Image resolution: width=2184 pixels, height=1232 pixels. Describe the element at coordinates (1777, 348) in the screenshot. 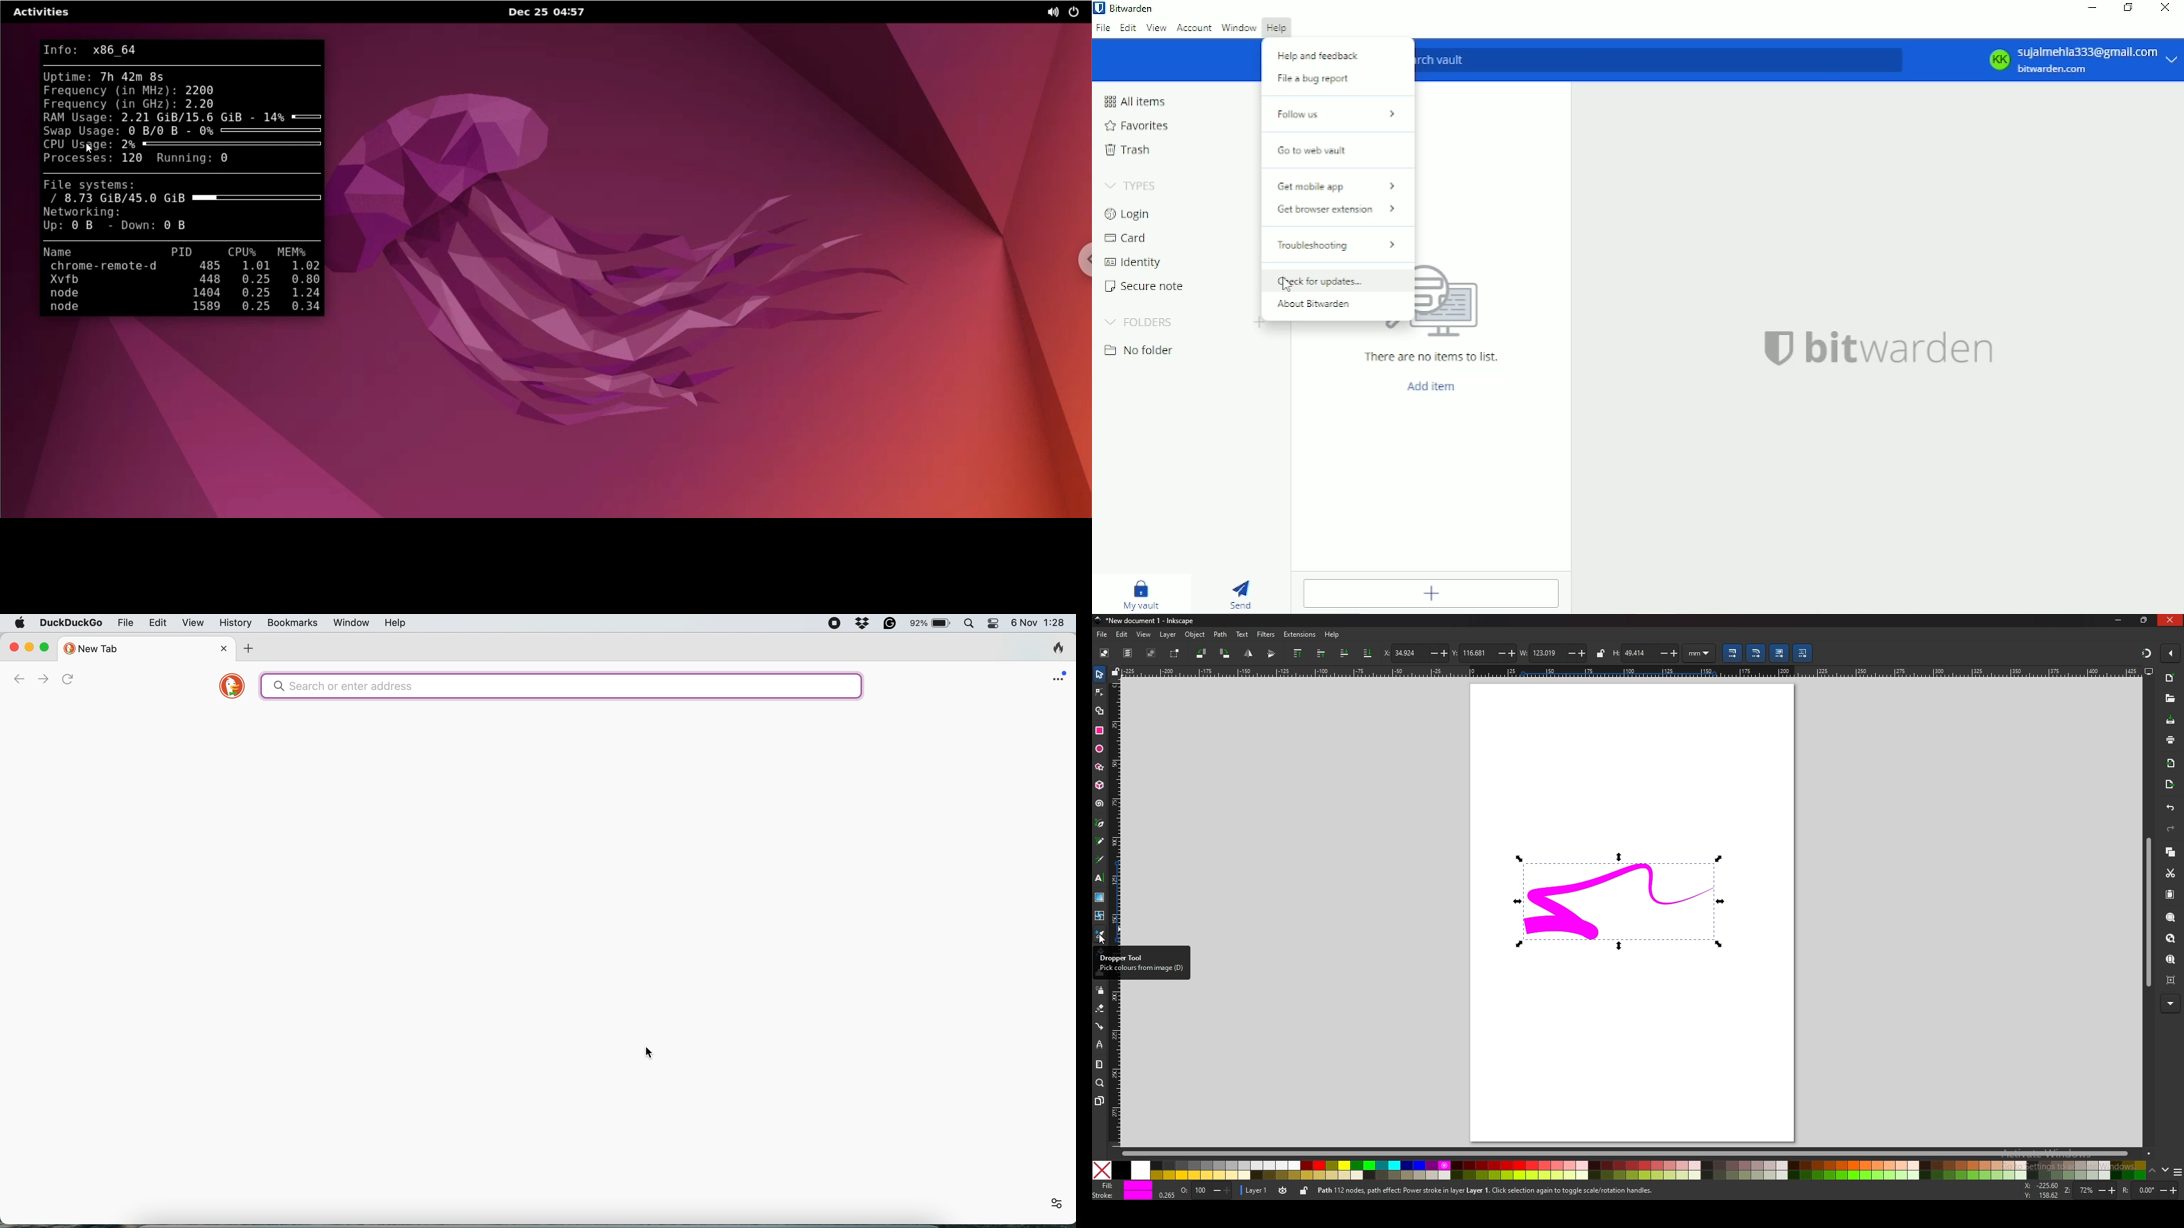

I see `logo` at that location.